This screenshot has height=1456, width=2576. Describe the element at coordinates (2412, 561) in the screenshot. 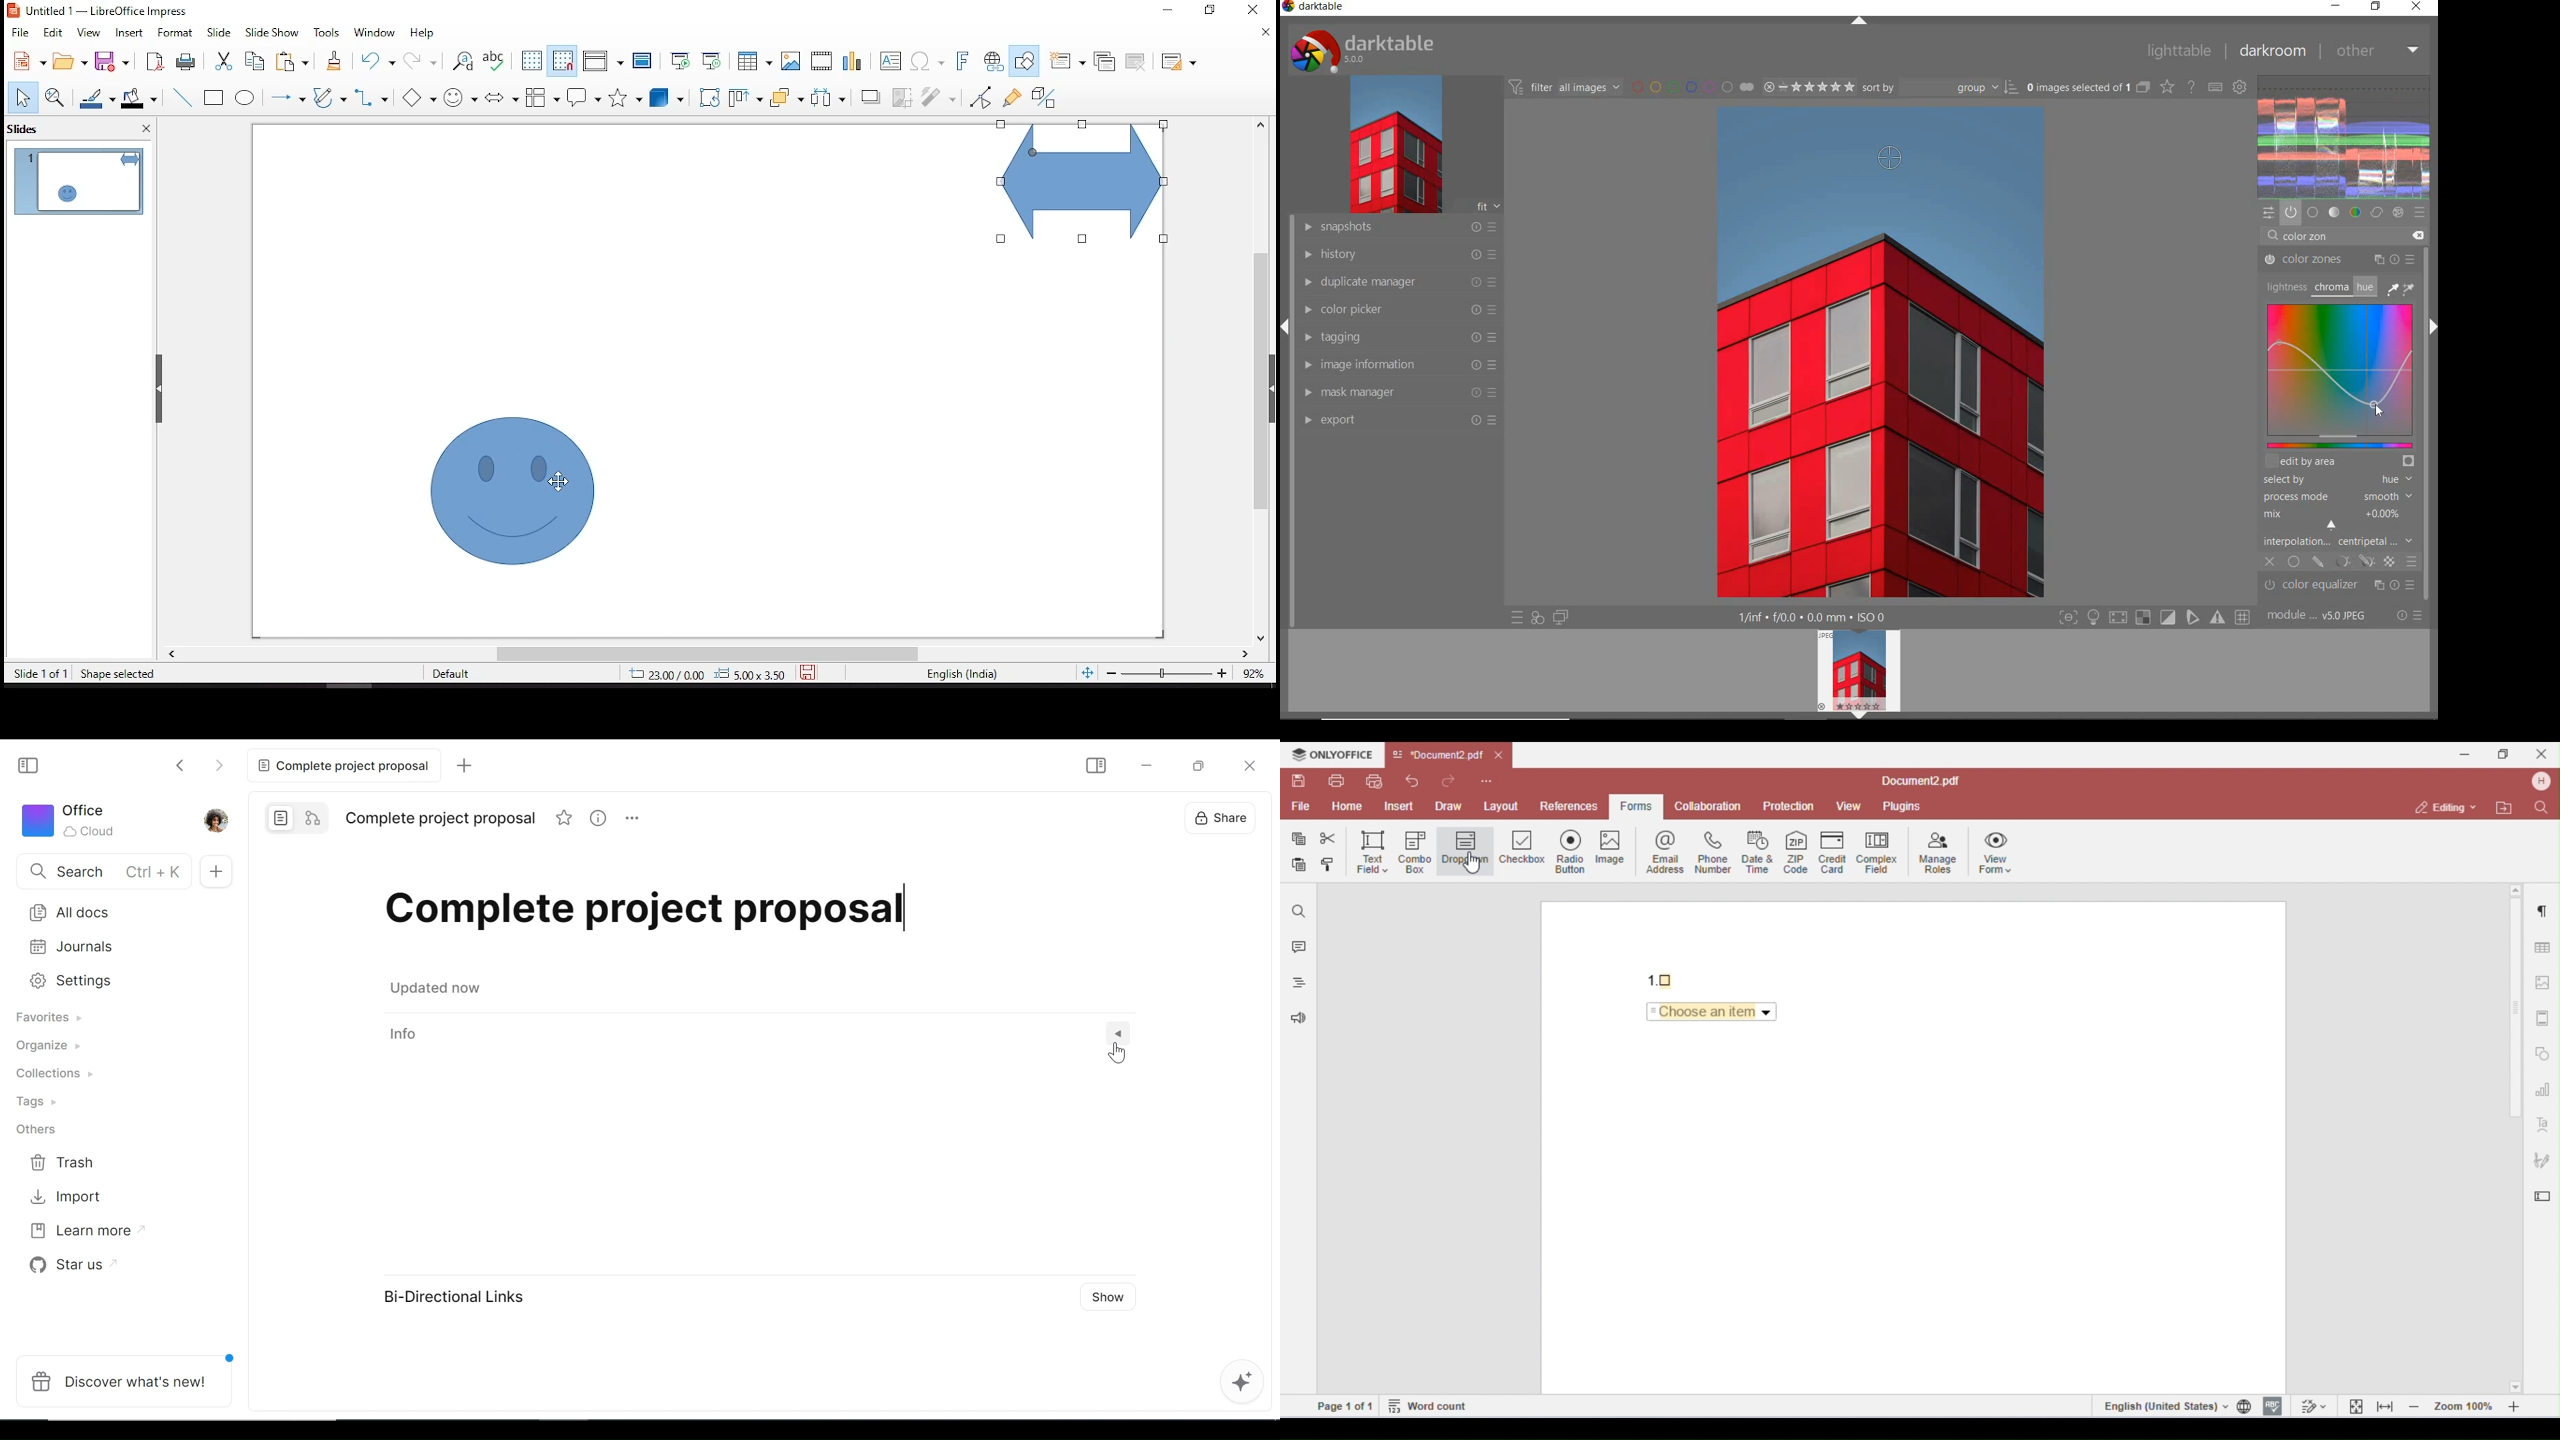

I see `BLENDING OPTIONS` at that location.